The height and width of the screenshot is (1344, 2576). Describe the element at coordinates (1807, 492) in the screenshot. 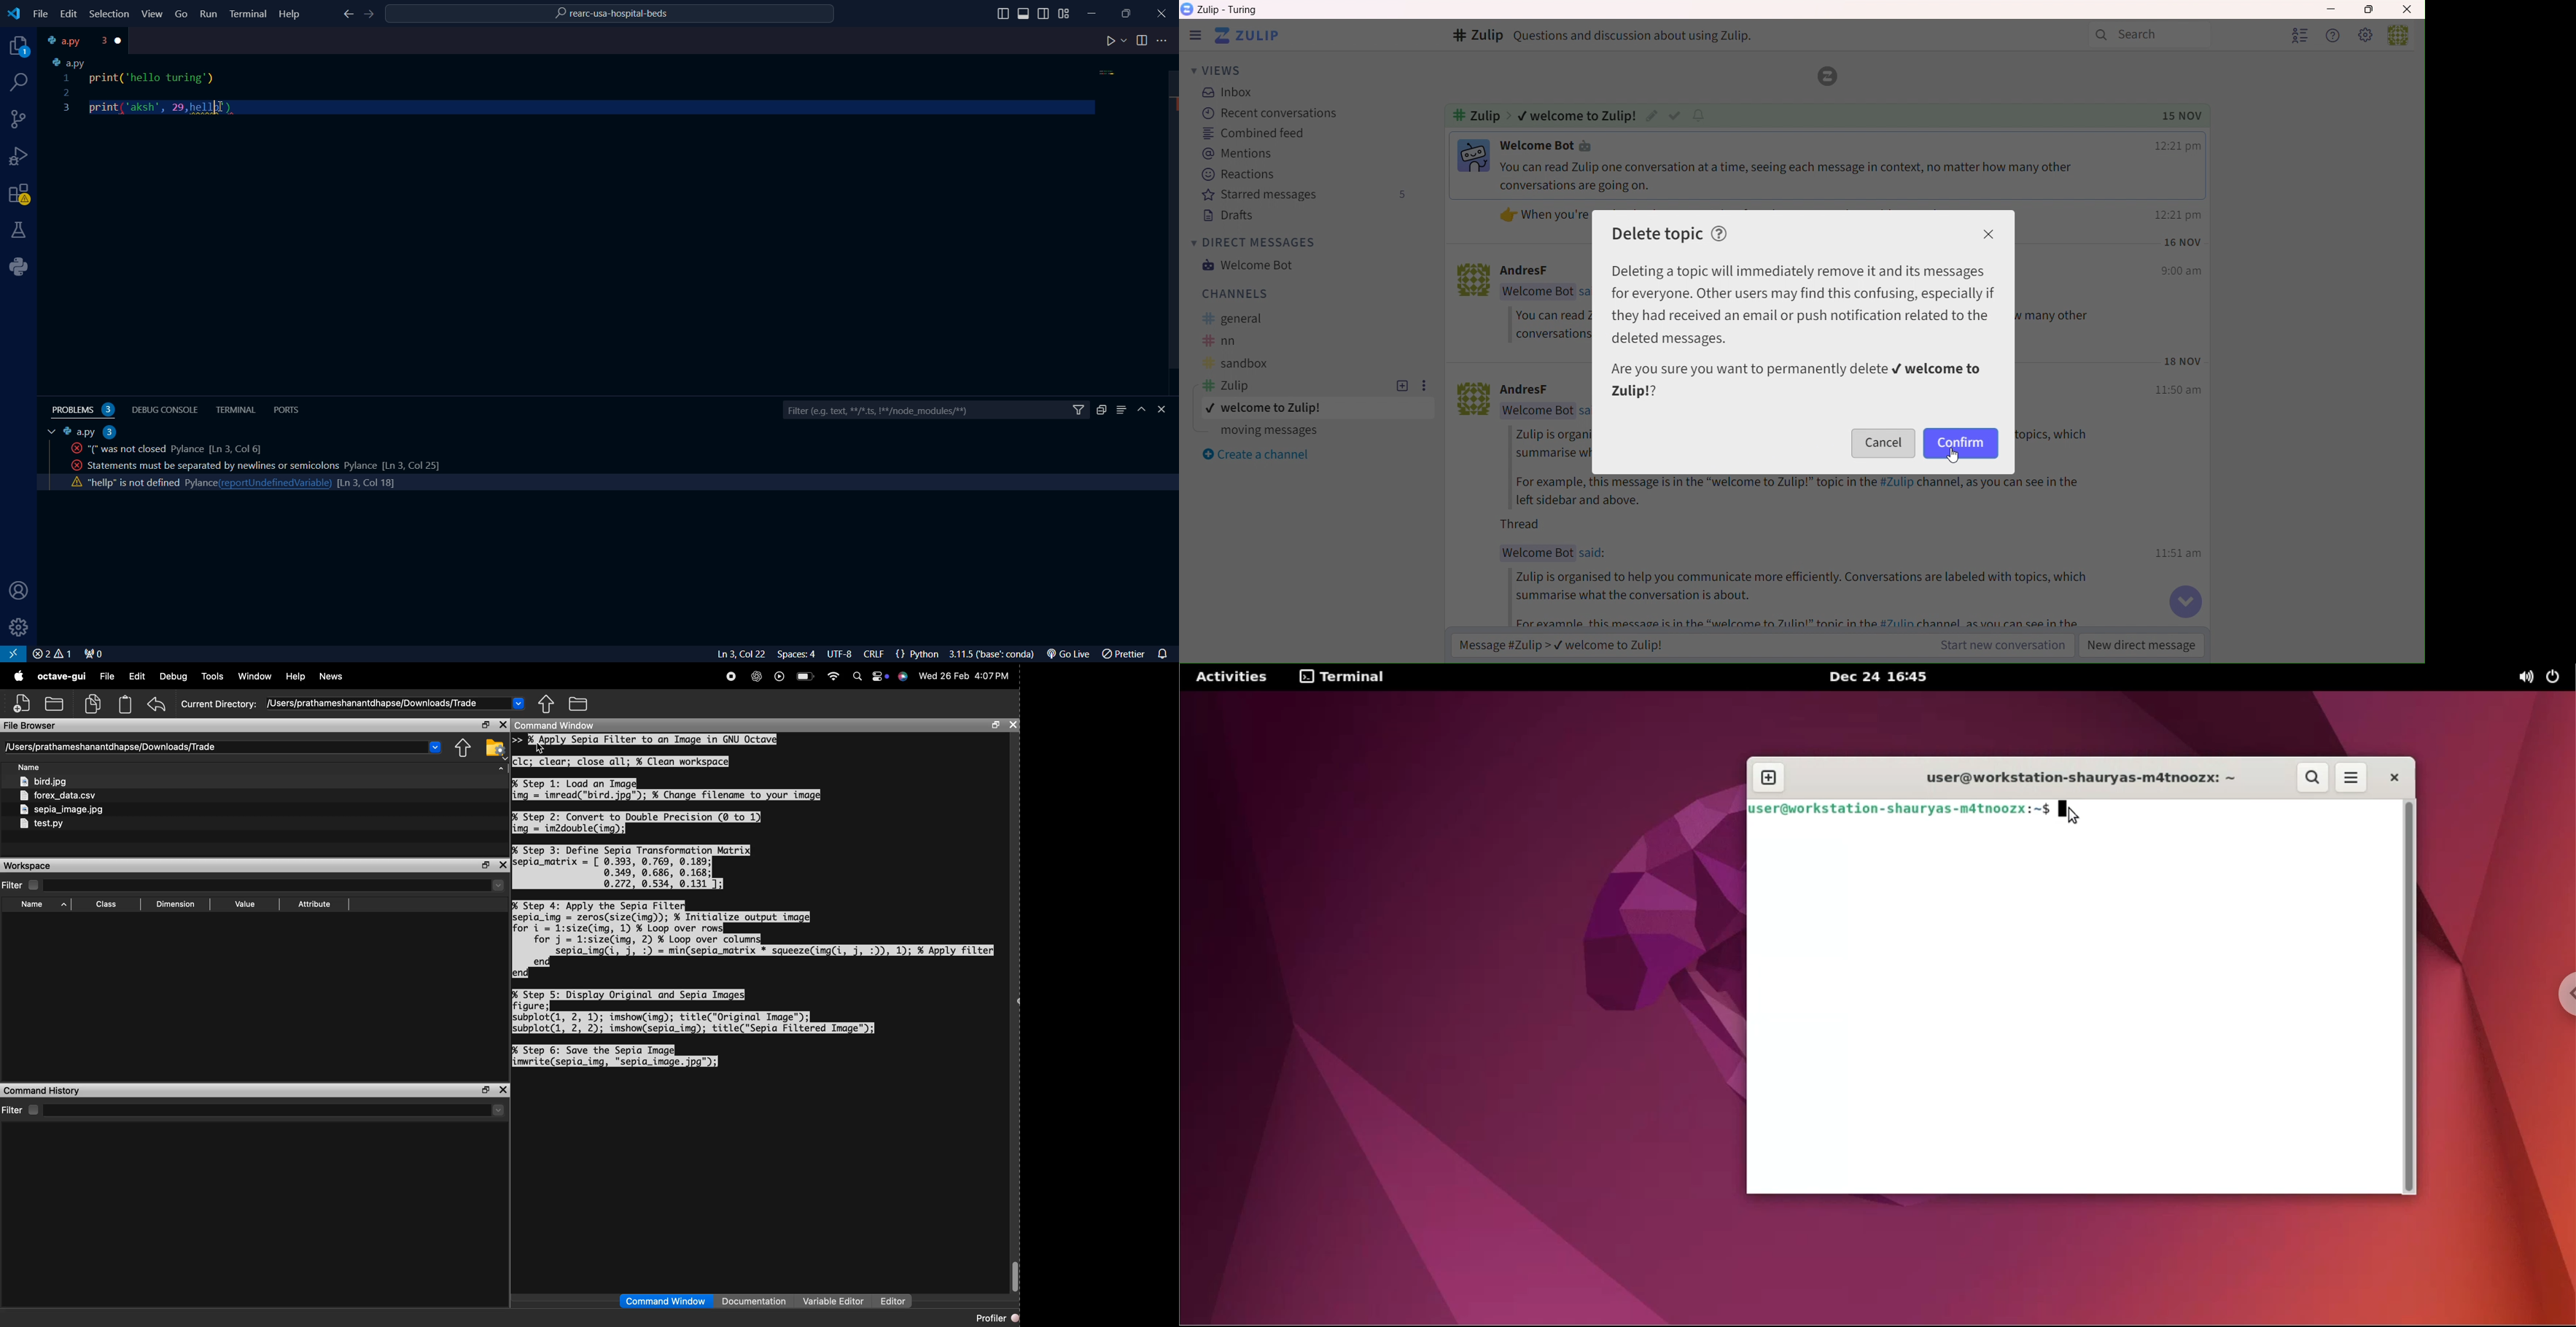

I see `Text` at that location.